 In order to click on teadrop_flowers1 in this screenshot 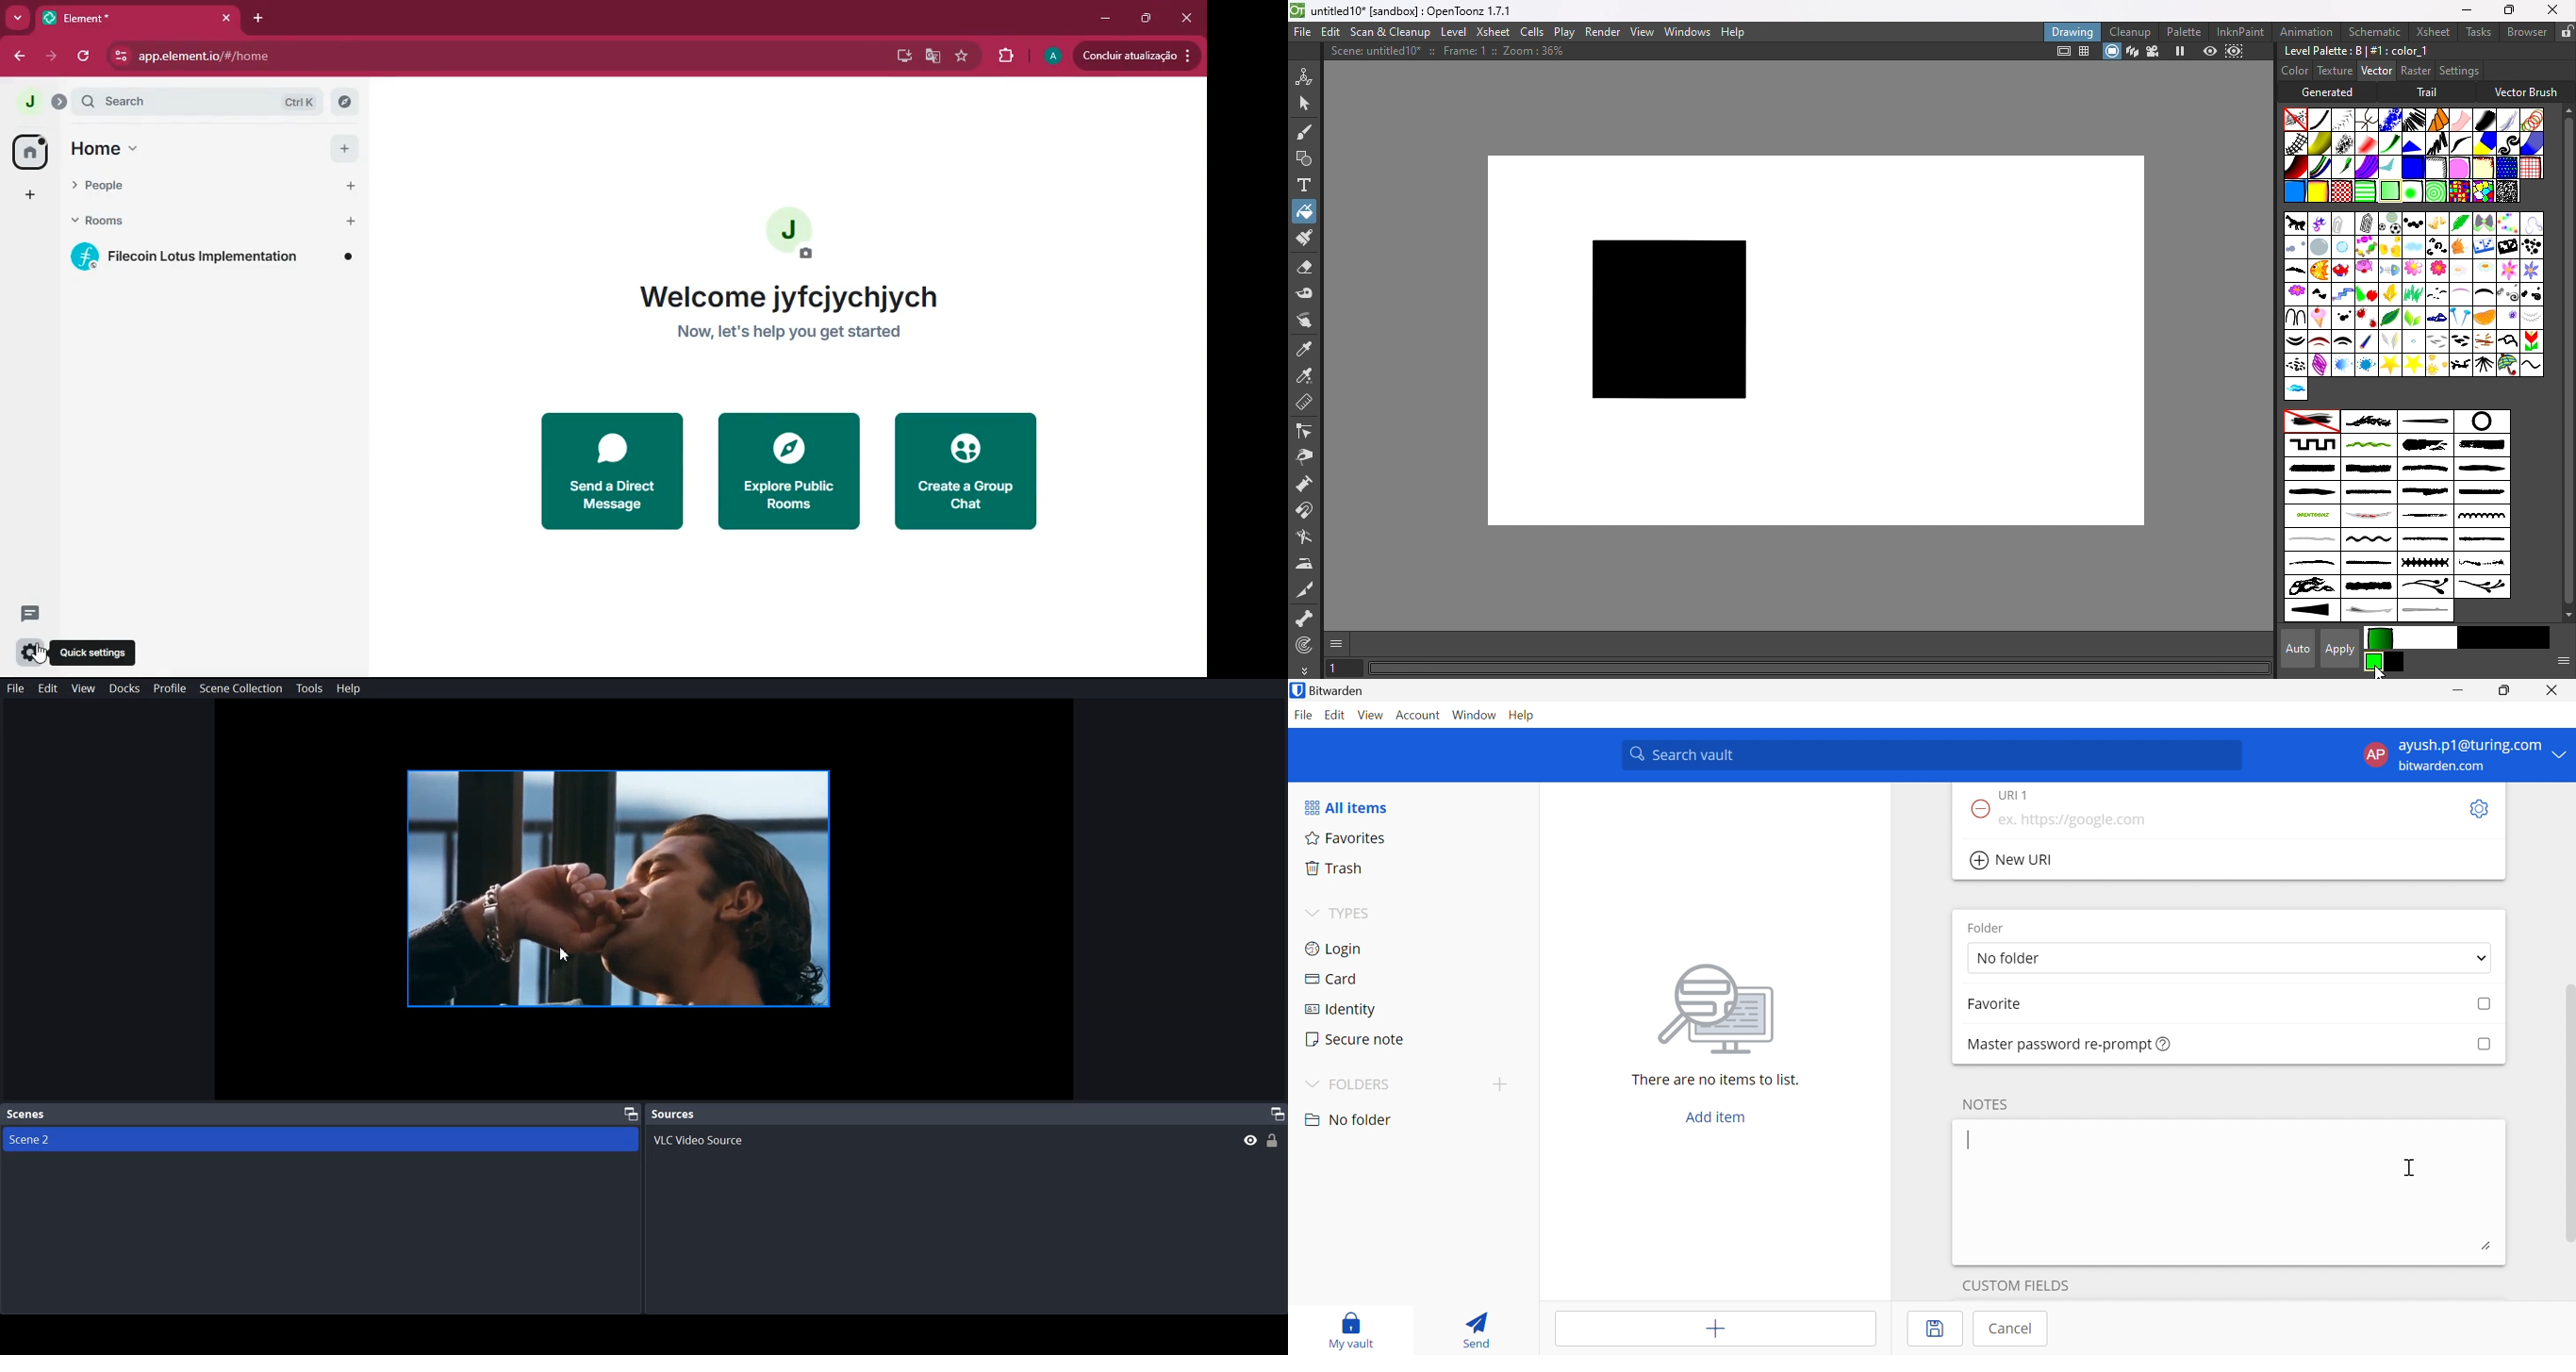, I will do `click(2425, 588)`.